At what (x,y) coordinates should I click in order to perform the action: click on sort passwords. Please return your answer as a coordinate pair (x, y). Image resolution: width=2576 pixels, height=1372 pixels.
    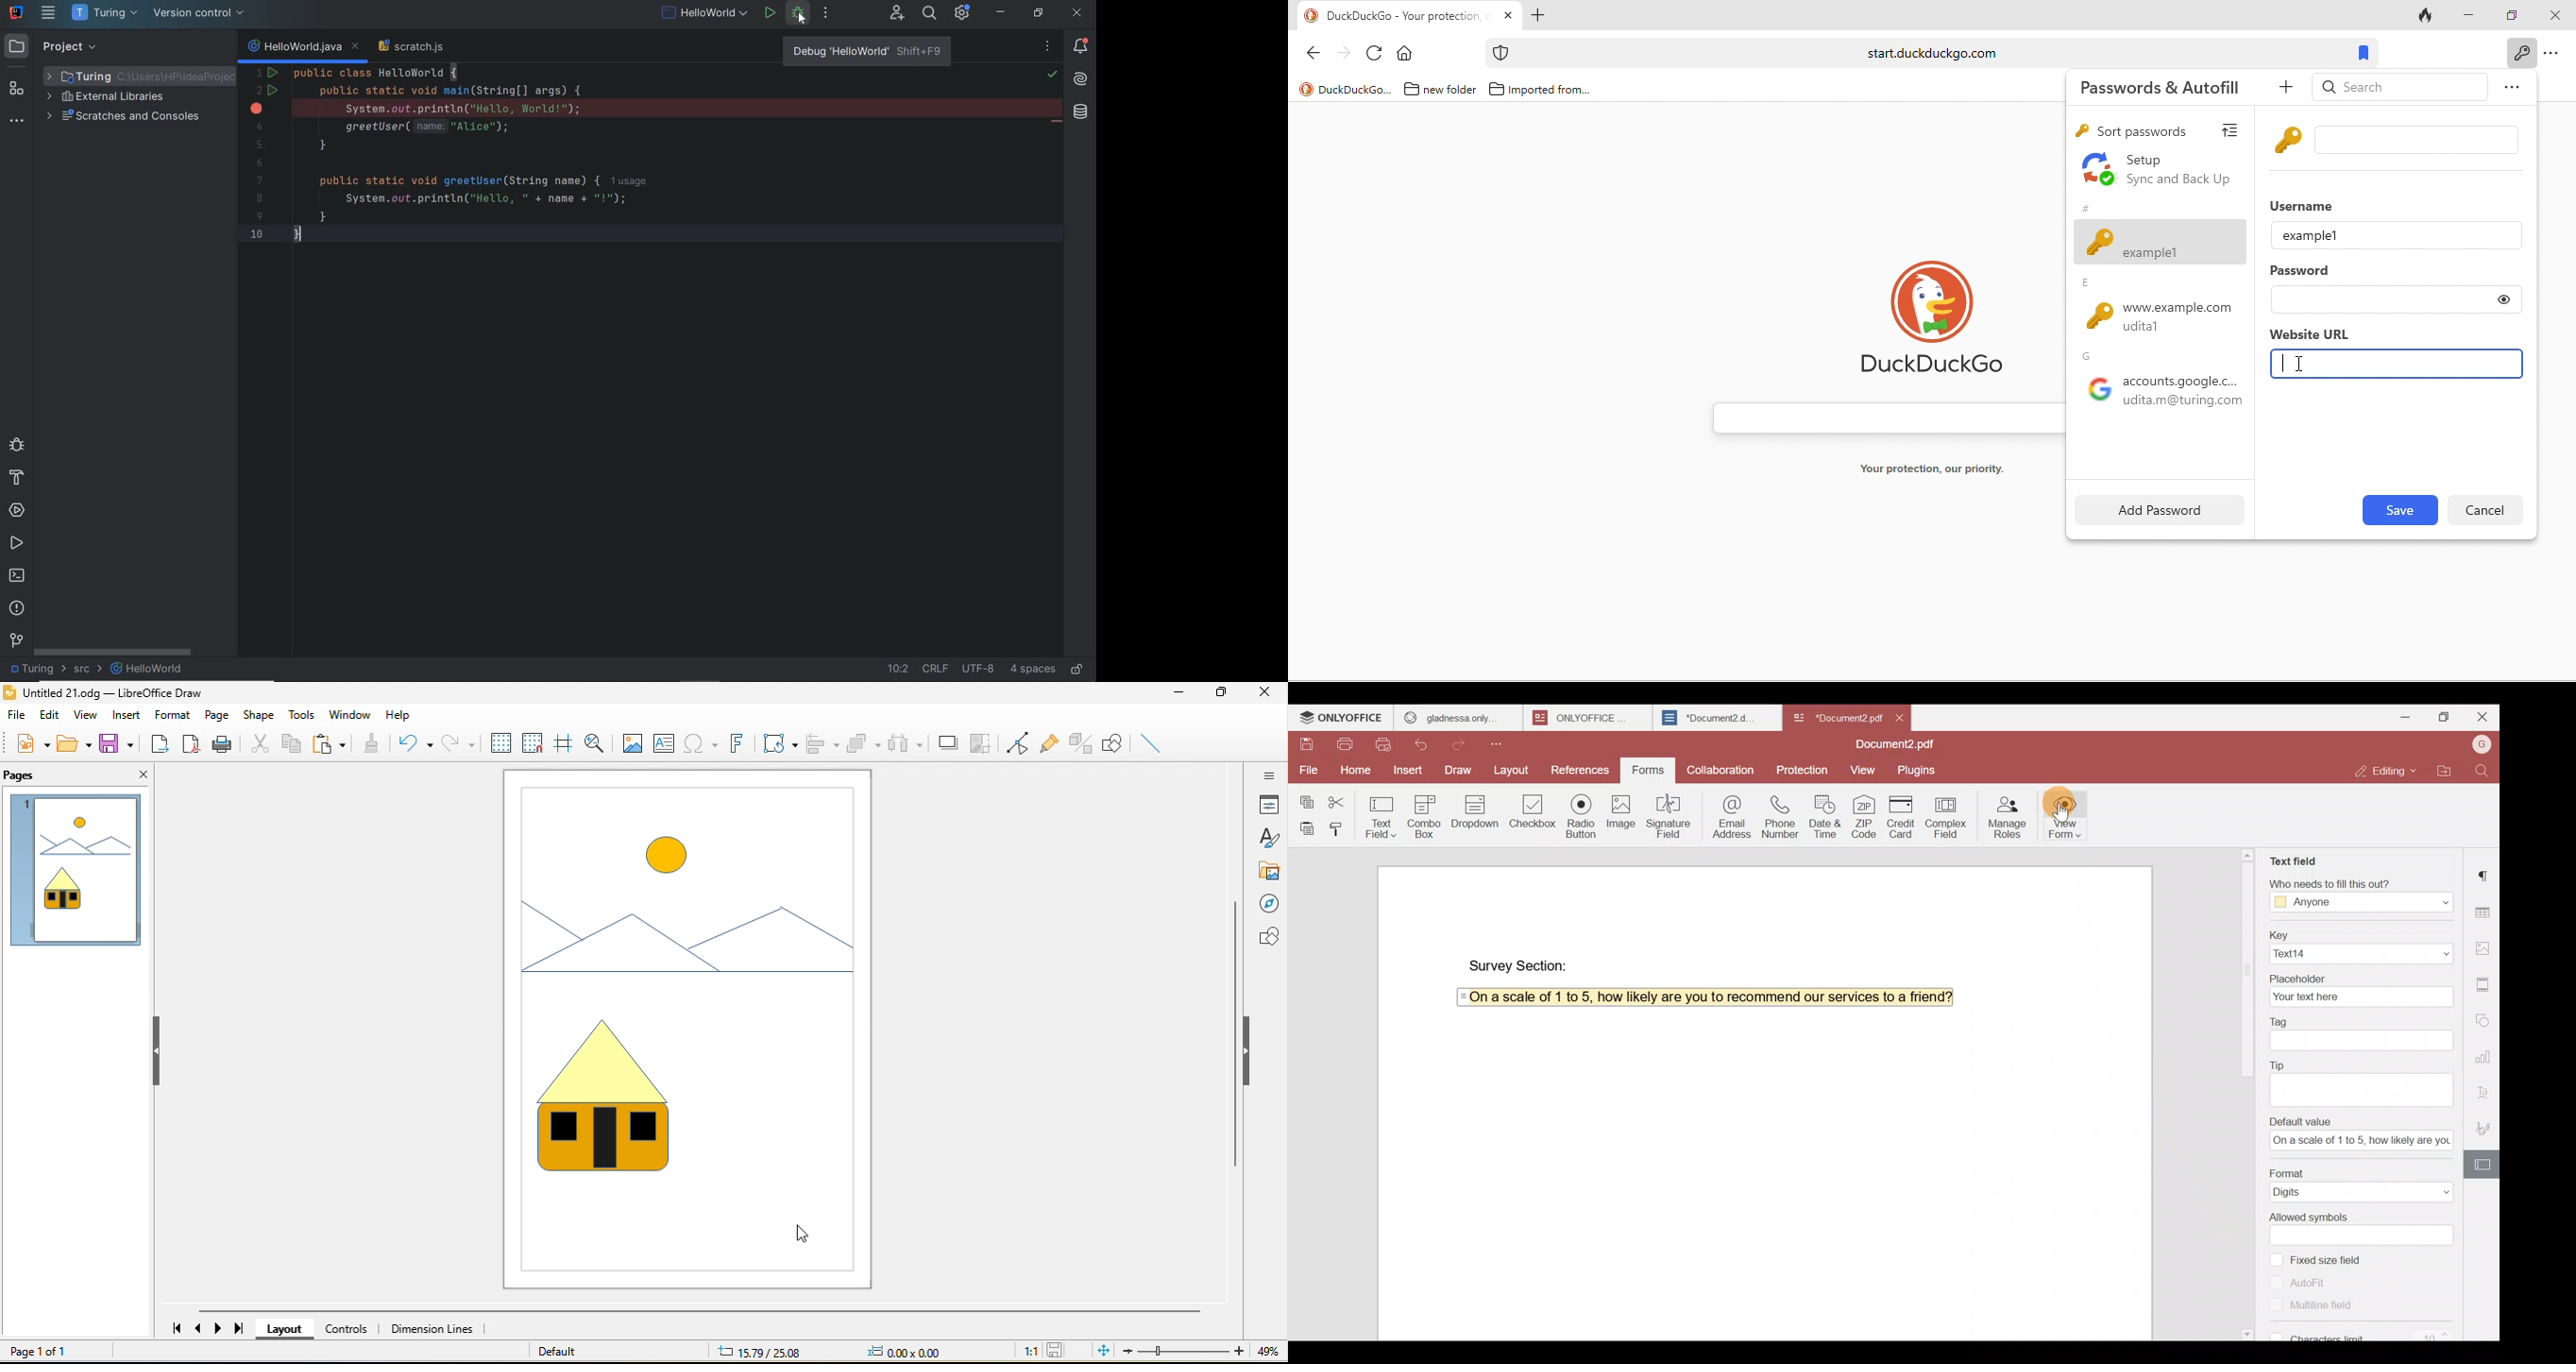
    Looking at the image, I should click on (2143, 131).